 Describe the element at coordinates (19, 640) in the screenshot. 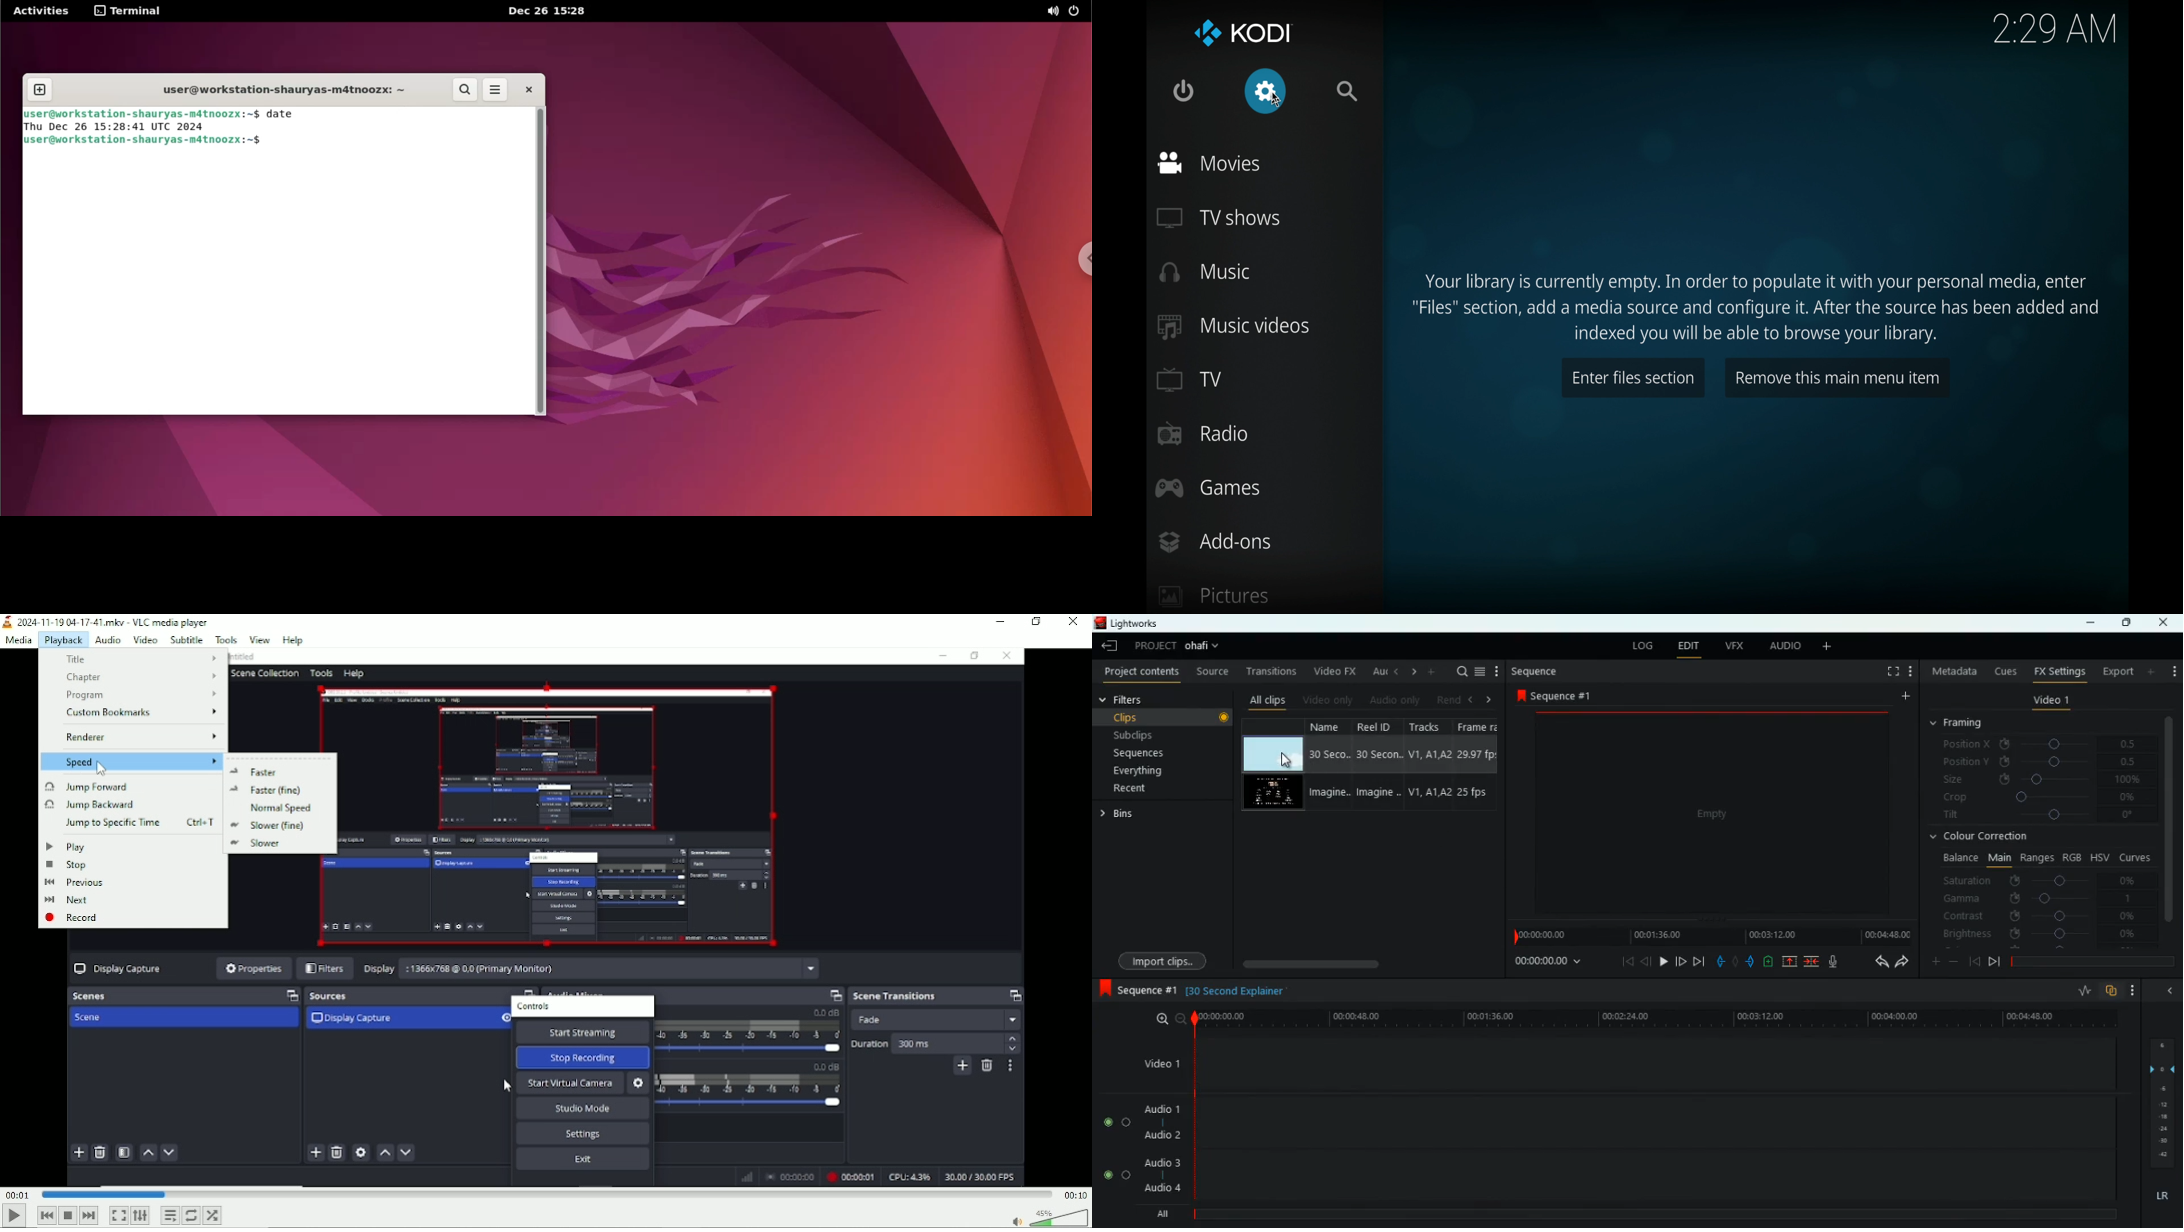

I see `media` at that location.